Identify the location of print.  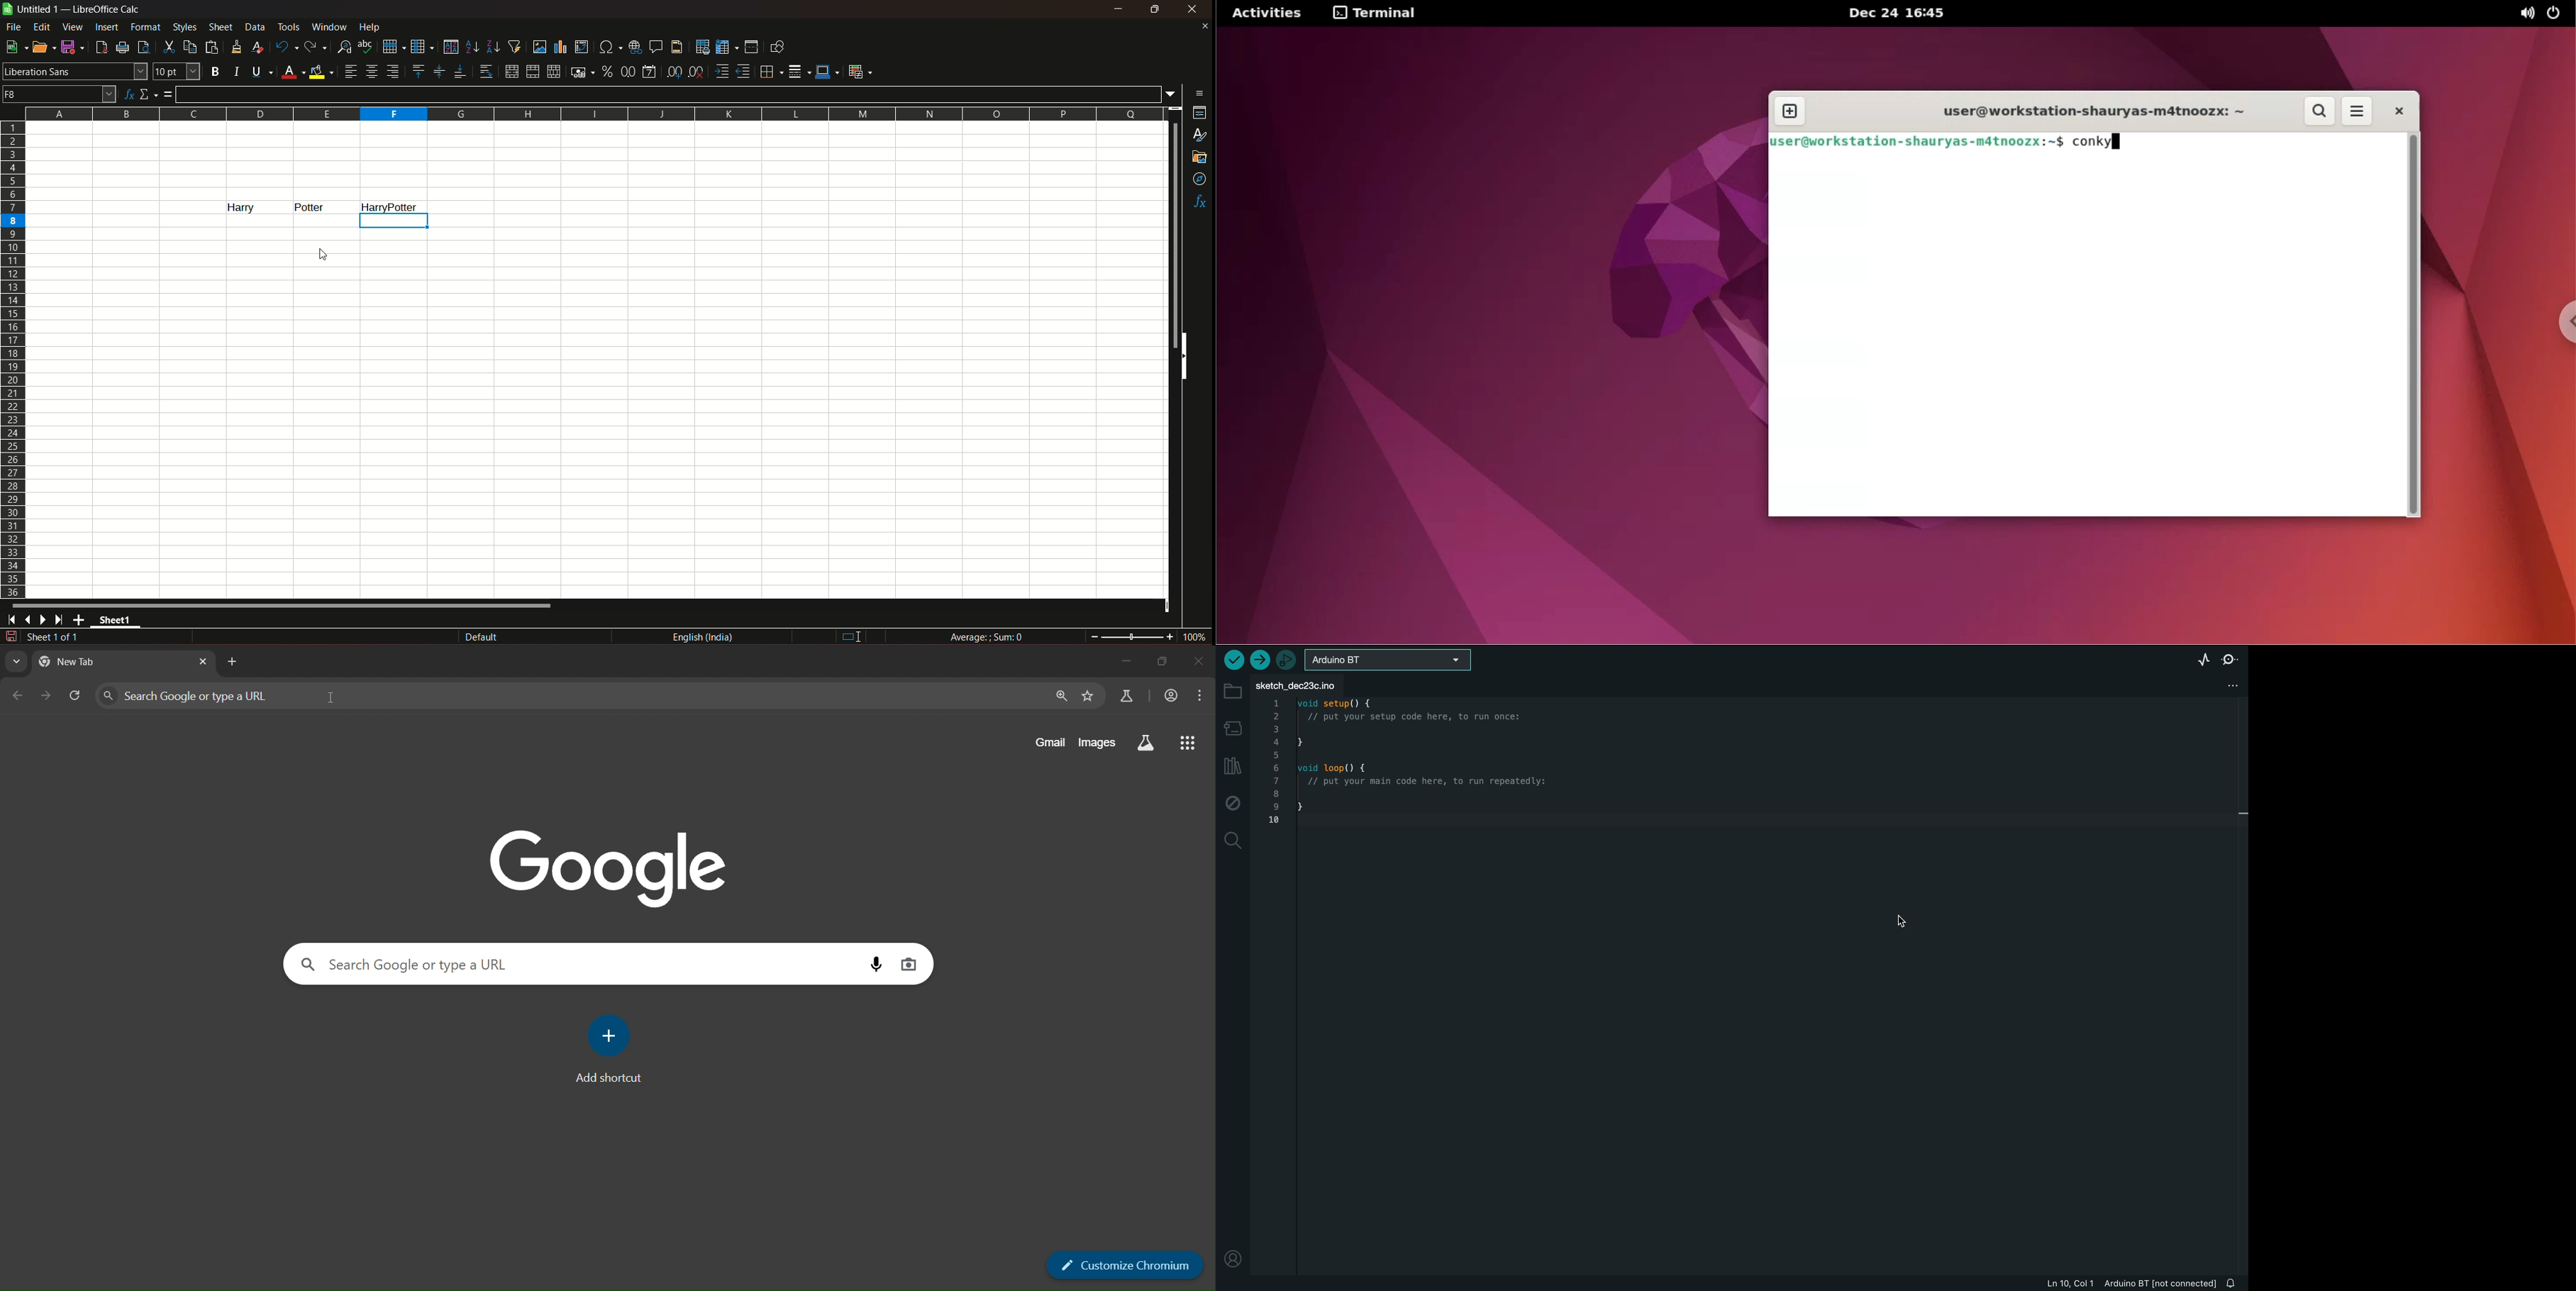
(123, 49).